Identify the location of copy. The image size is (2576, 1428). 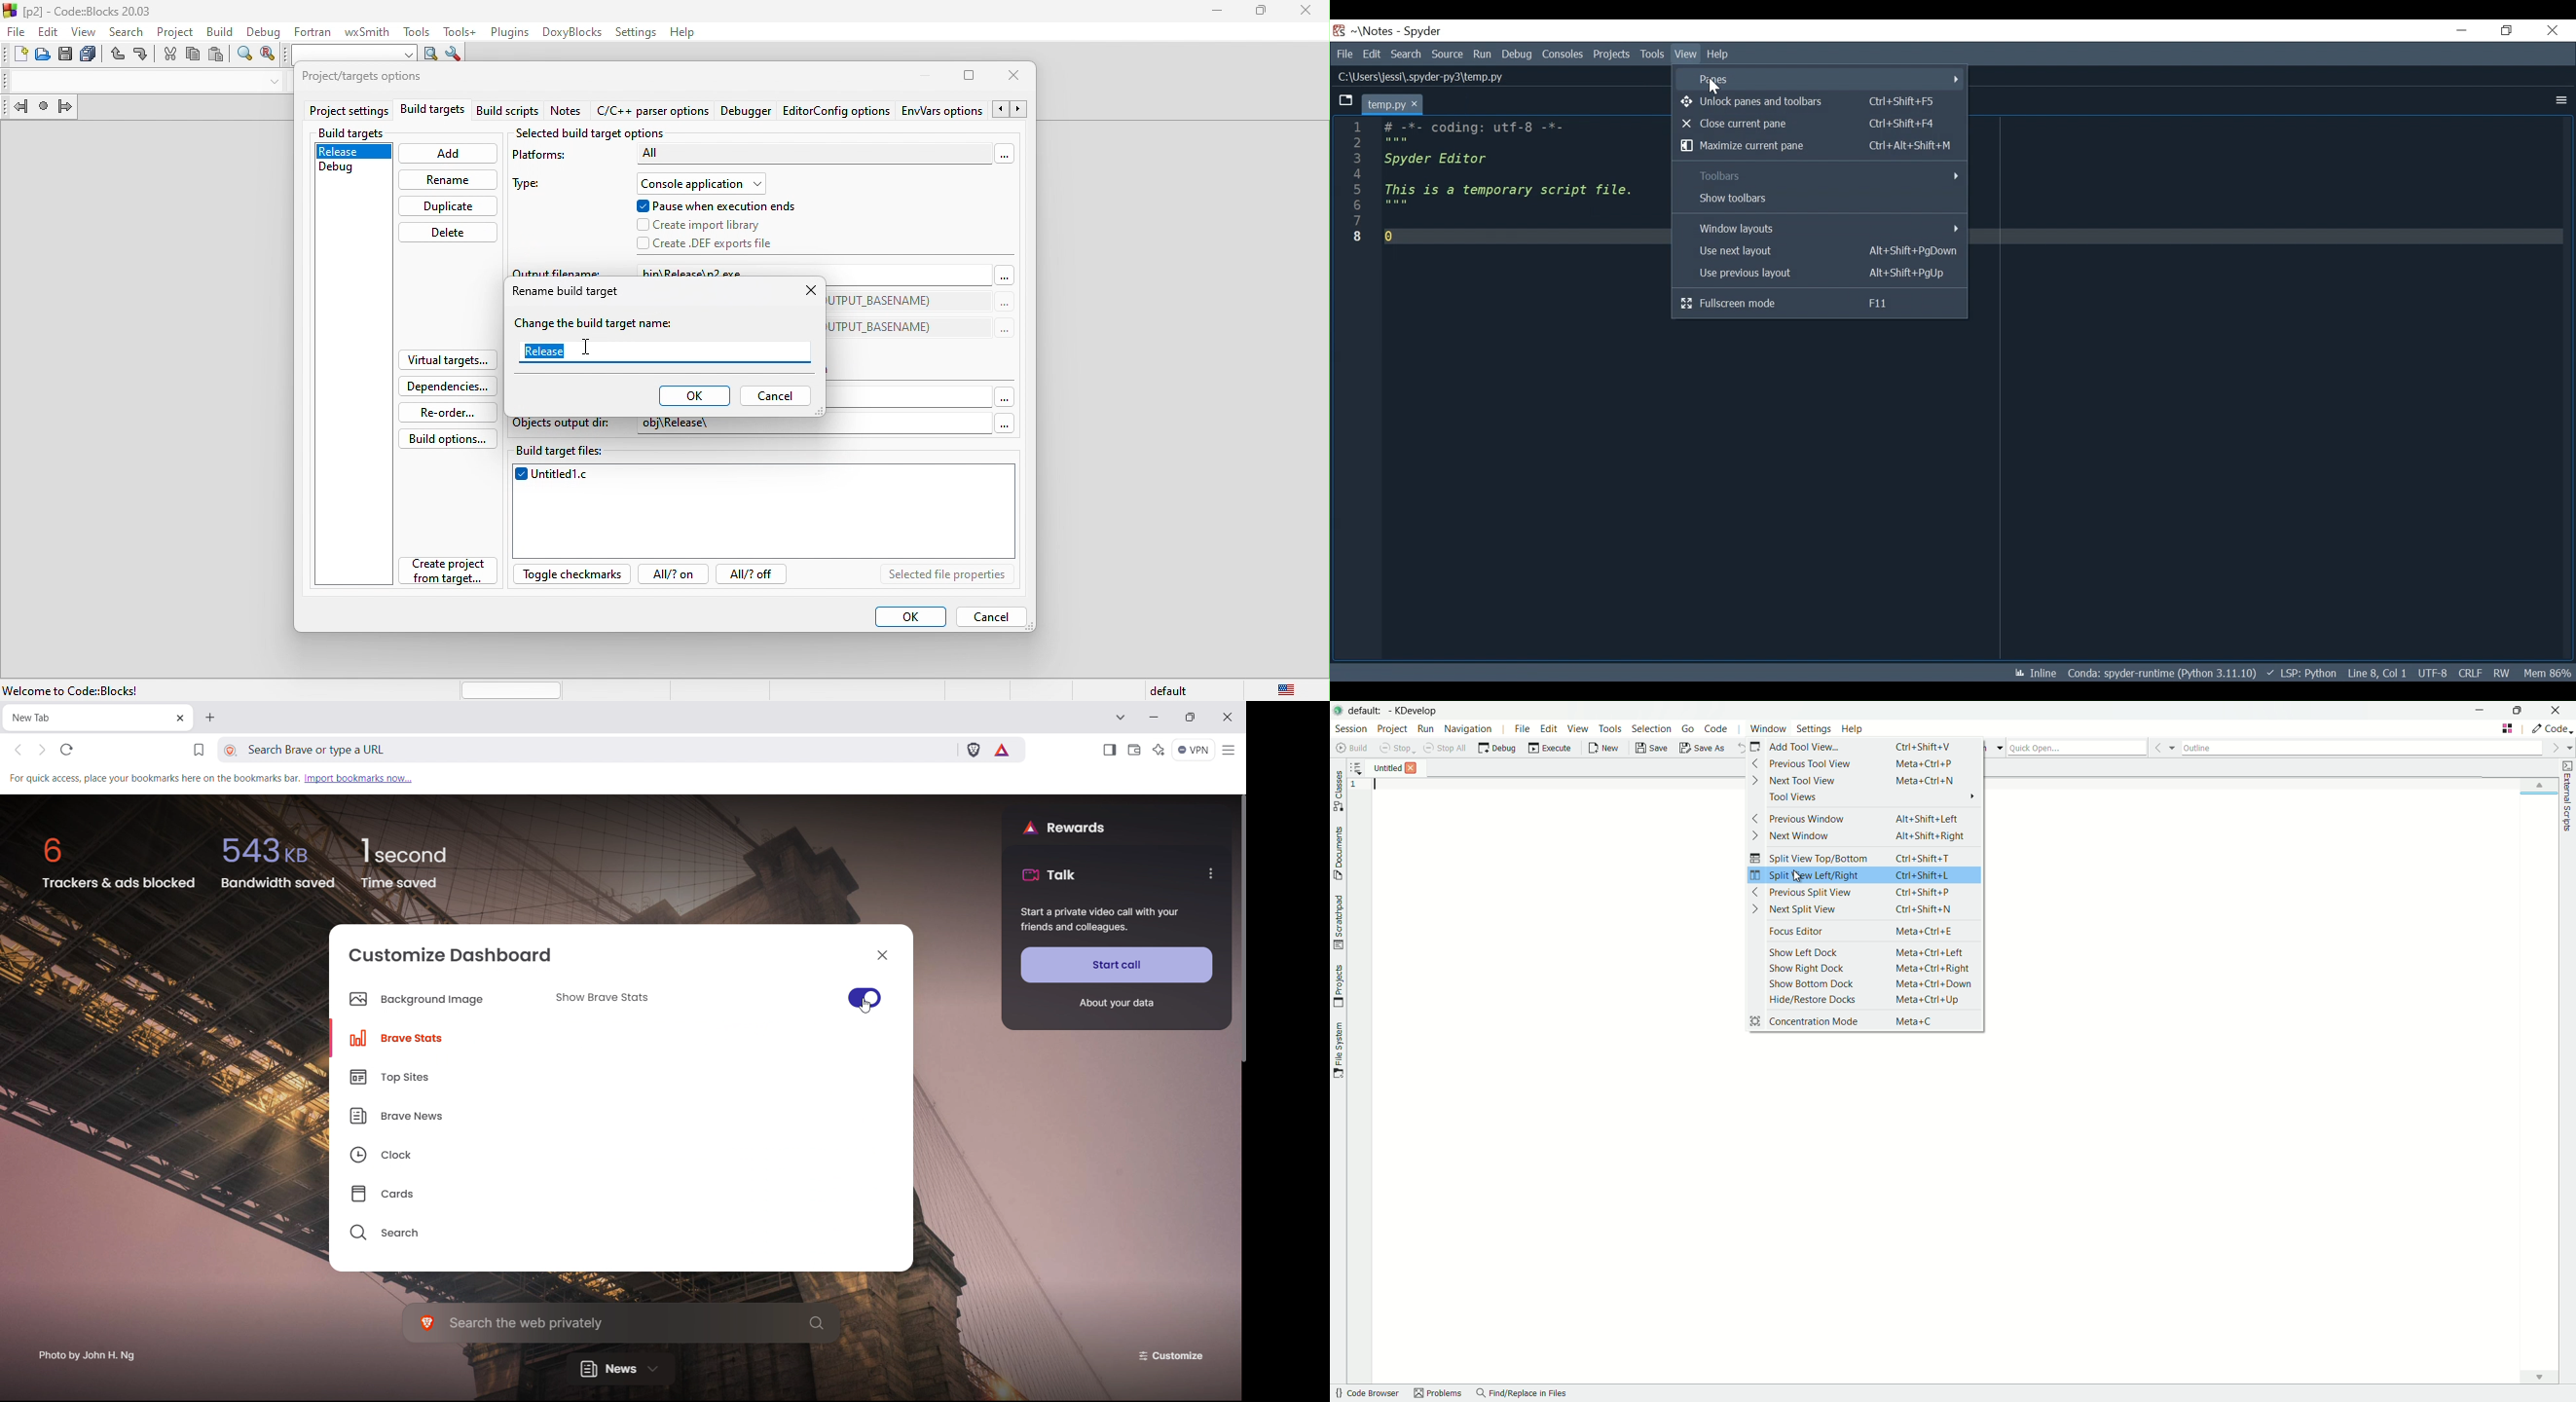
(194, 57).